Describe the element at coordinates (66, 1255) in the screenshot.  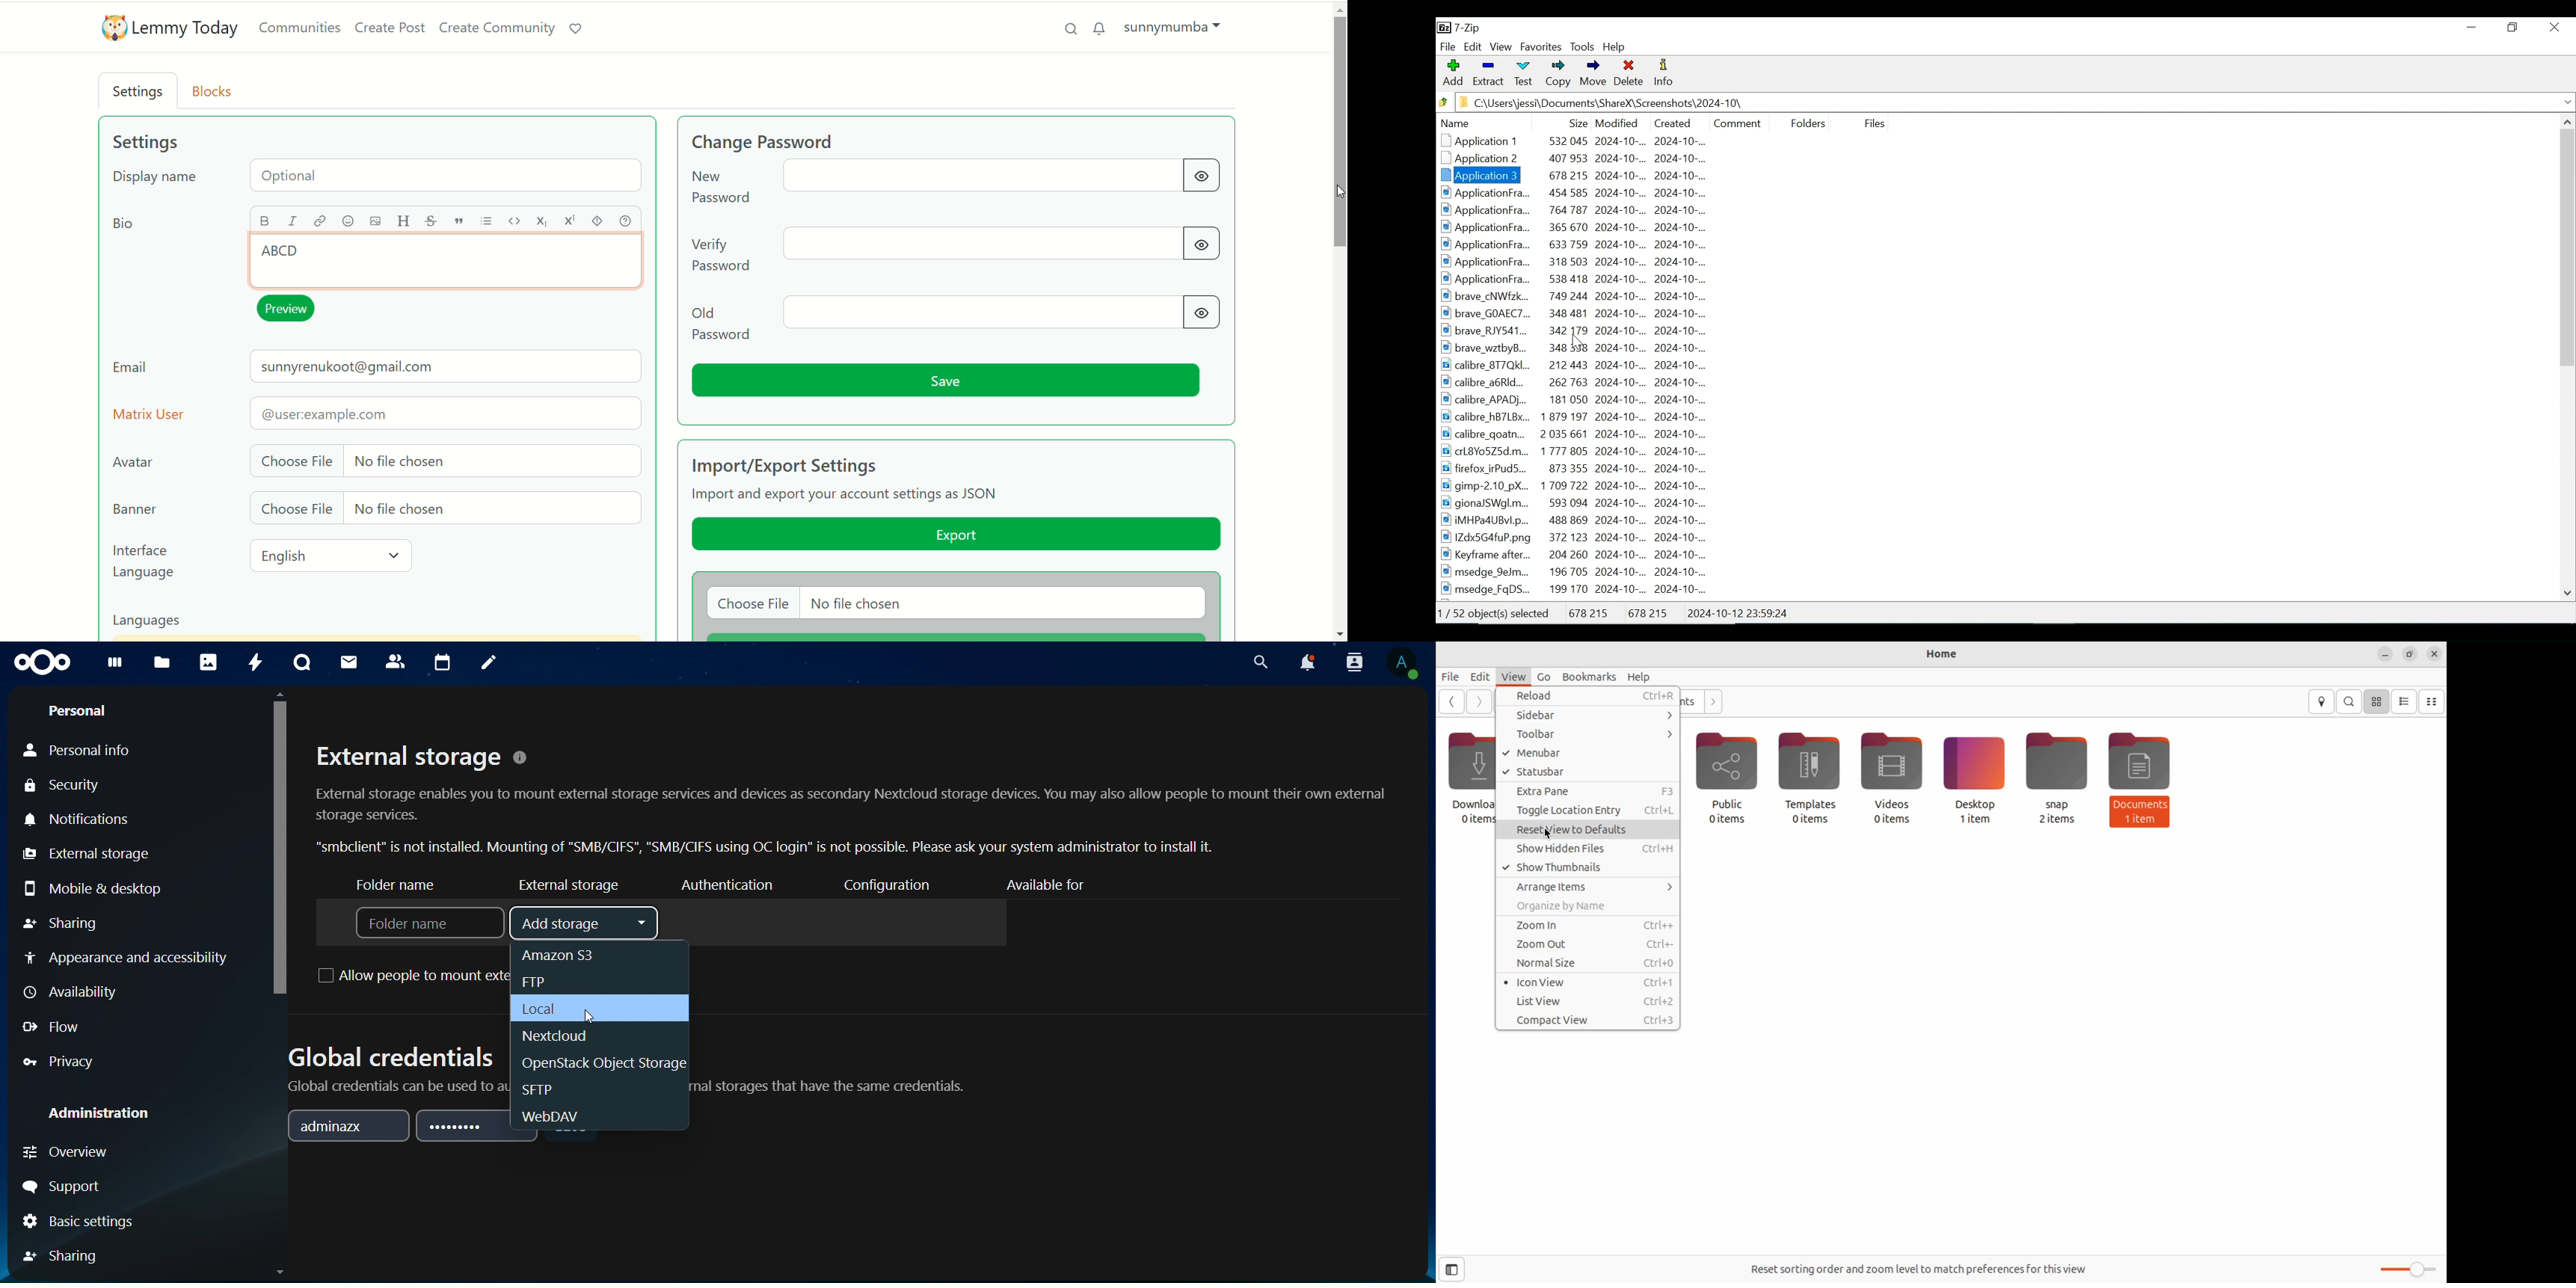
I see `sharing` at that location.